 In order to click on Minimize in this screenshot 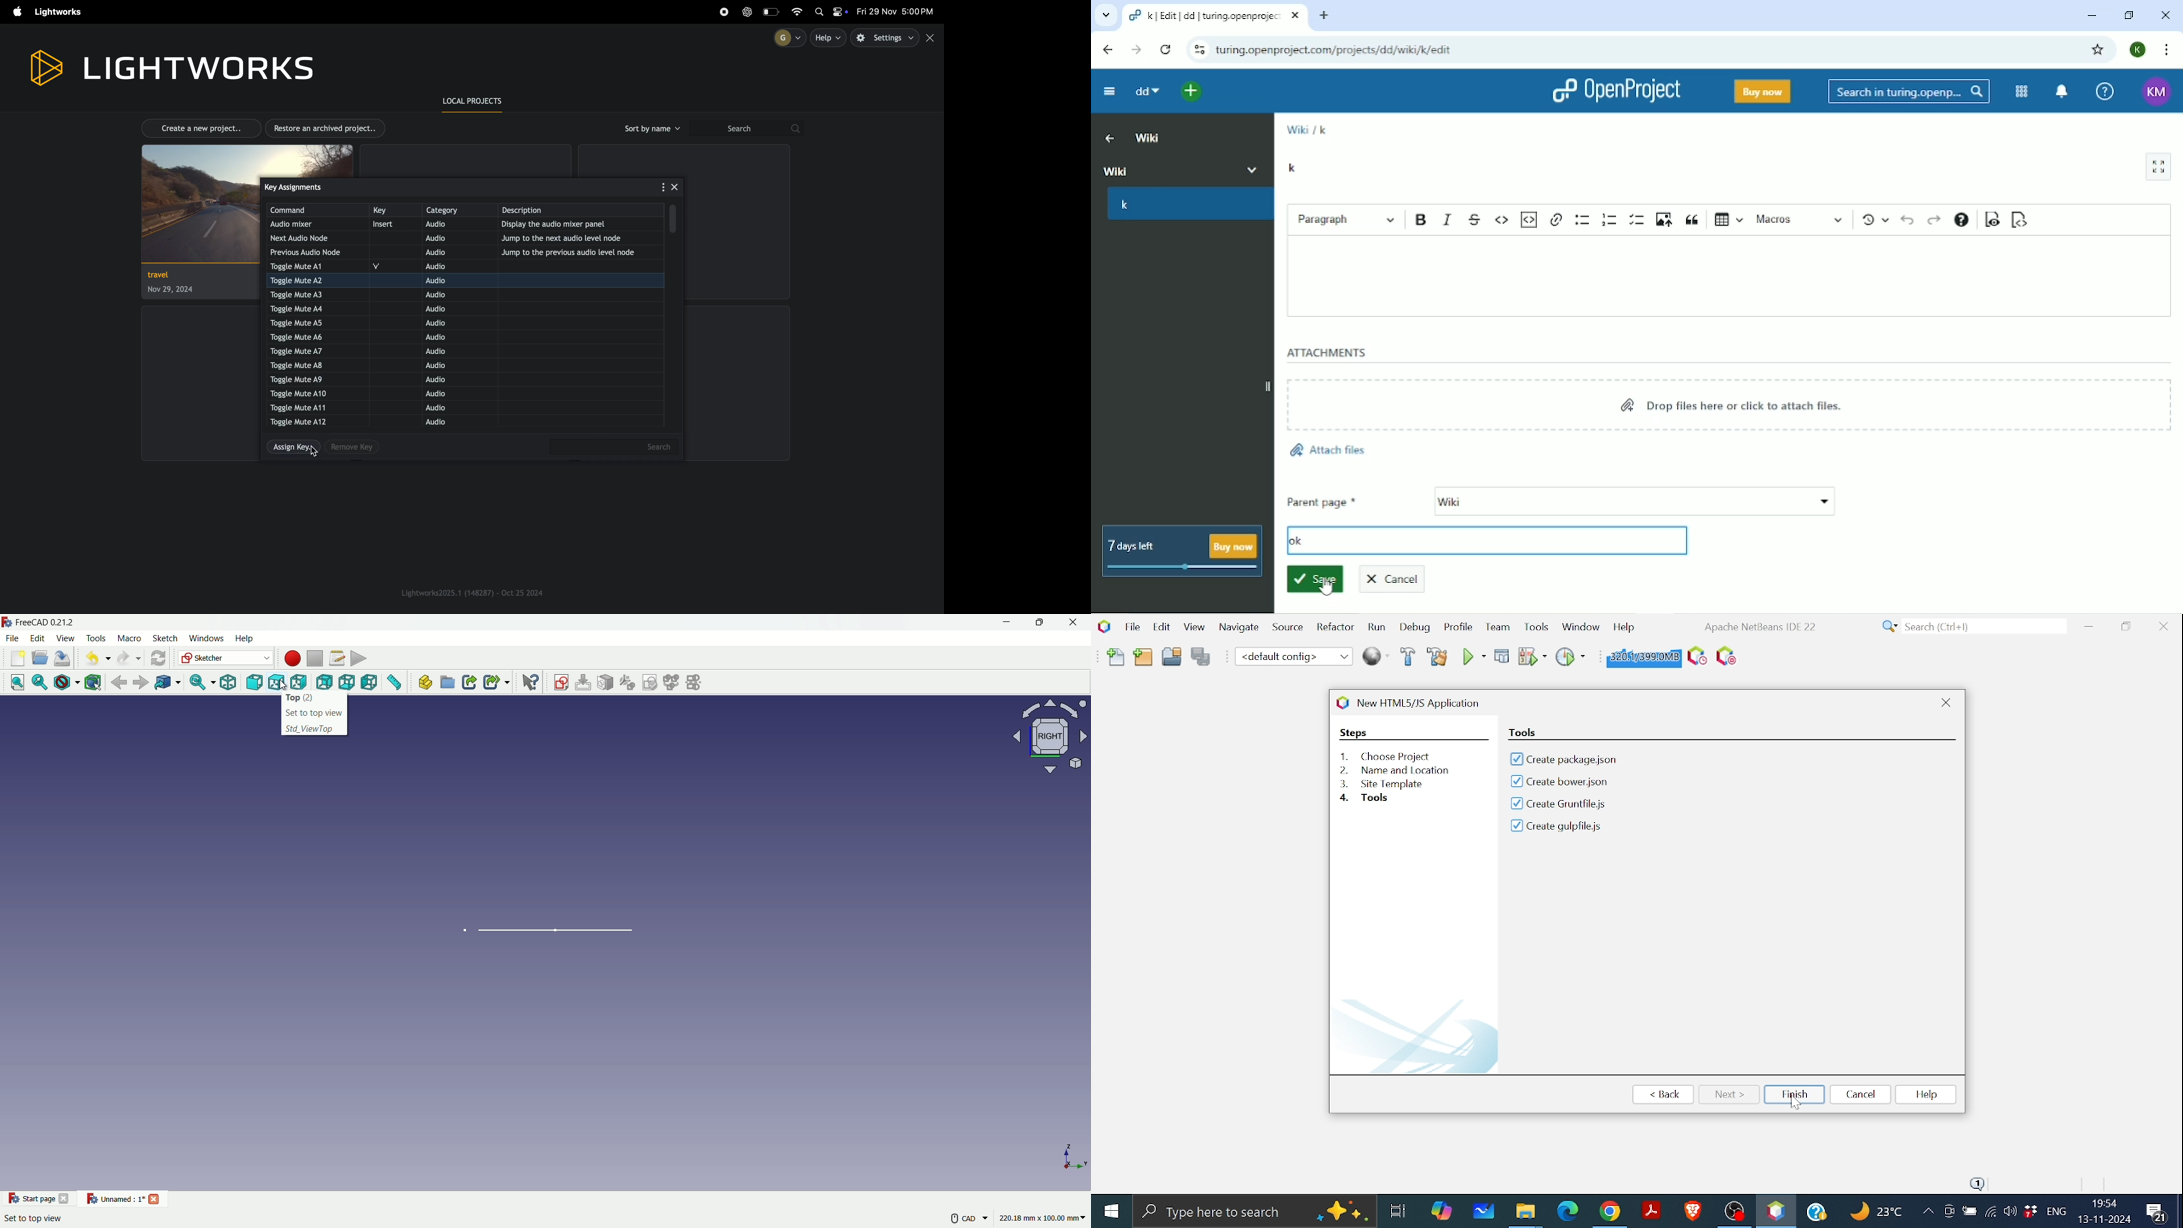, I will do `click(2090, 15)`.